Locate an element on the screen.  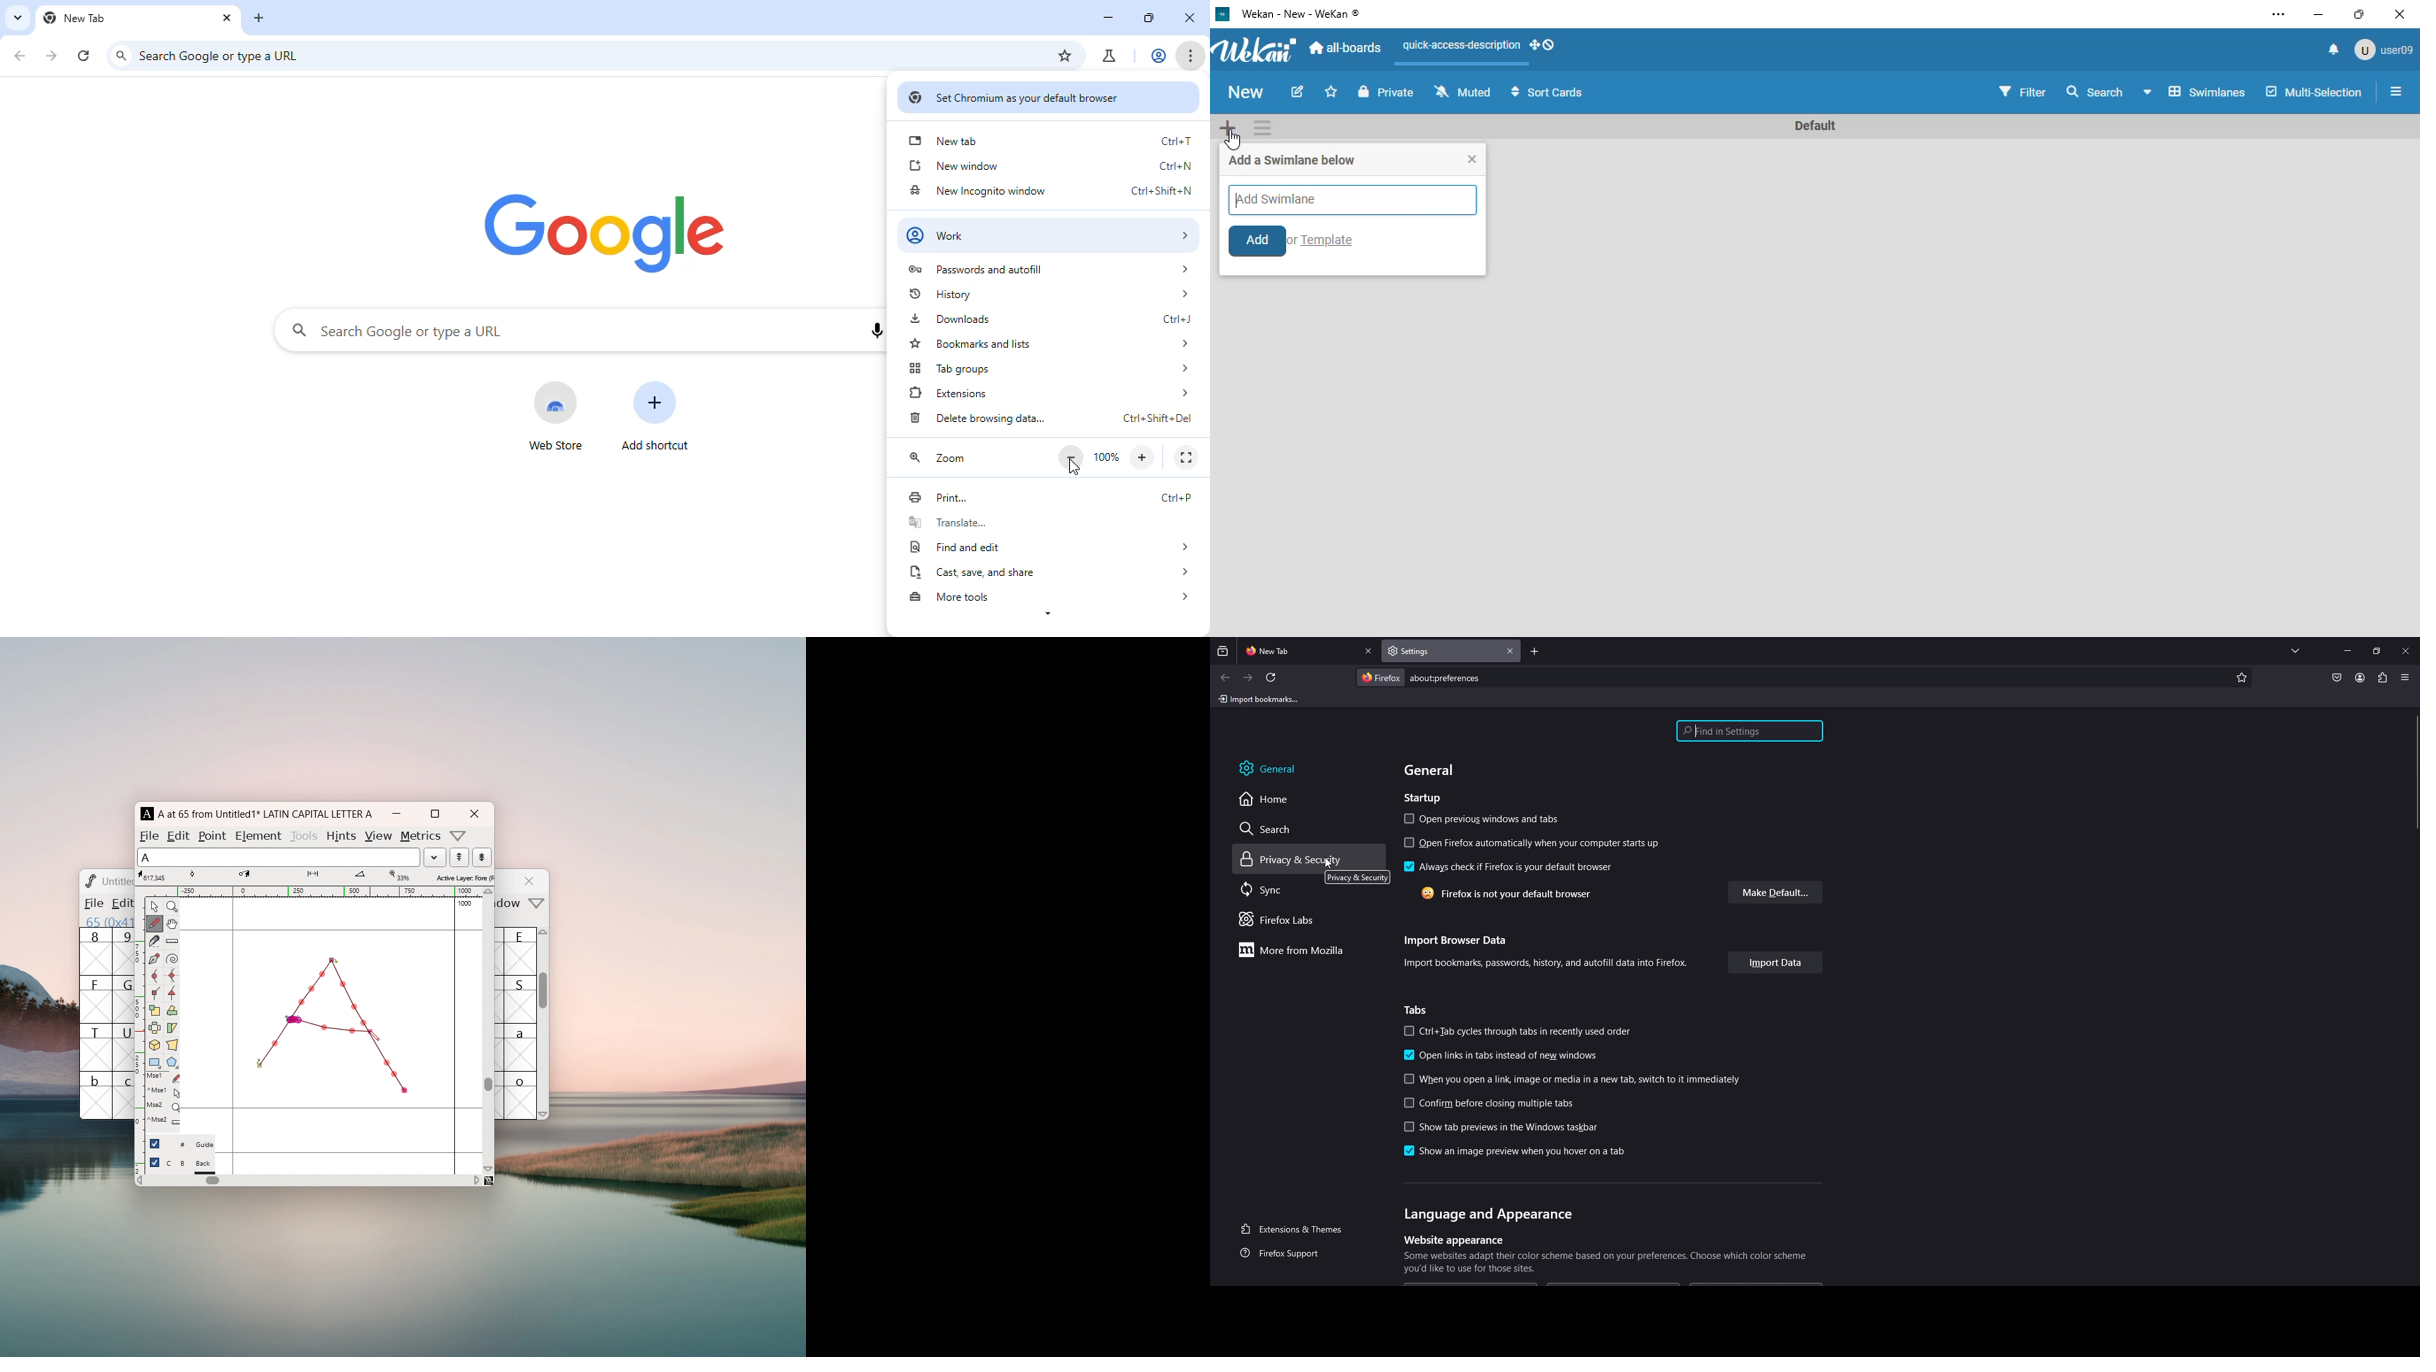
draw A is located at coordinates (332, 1024).